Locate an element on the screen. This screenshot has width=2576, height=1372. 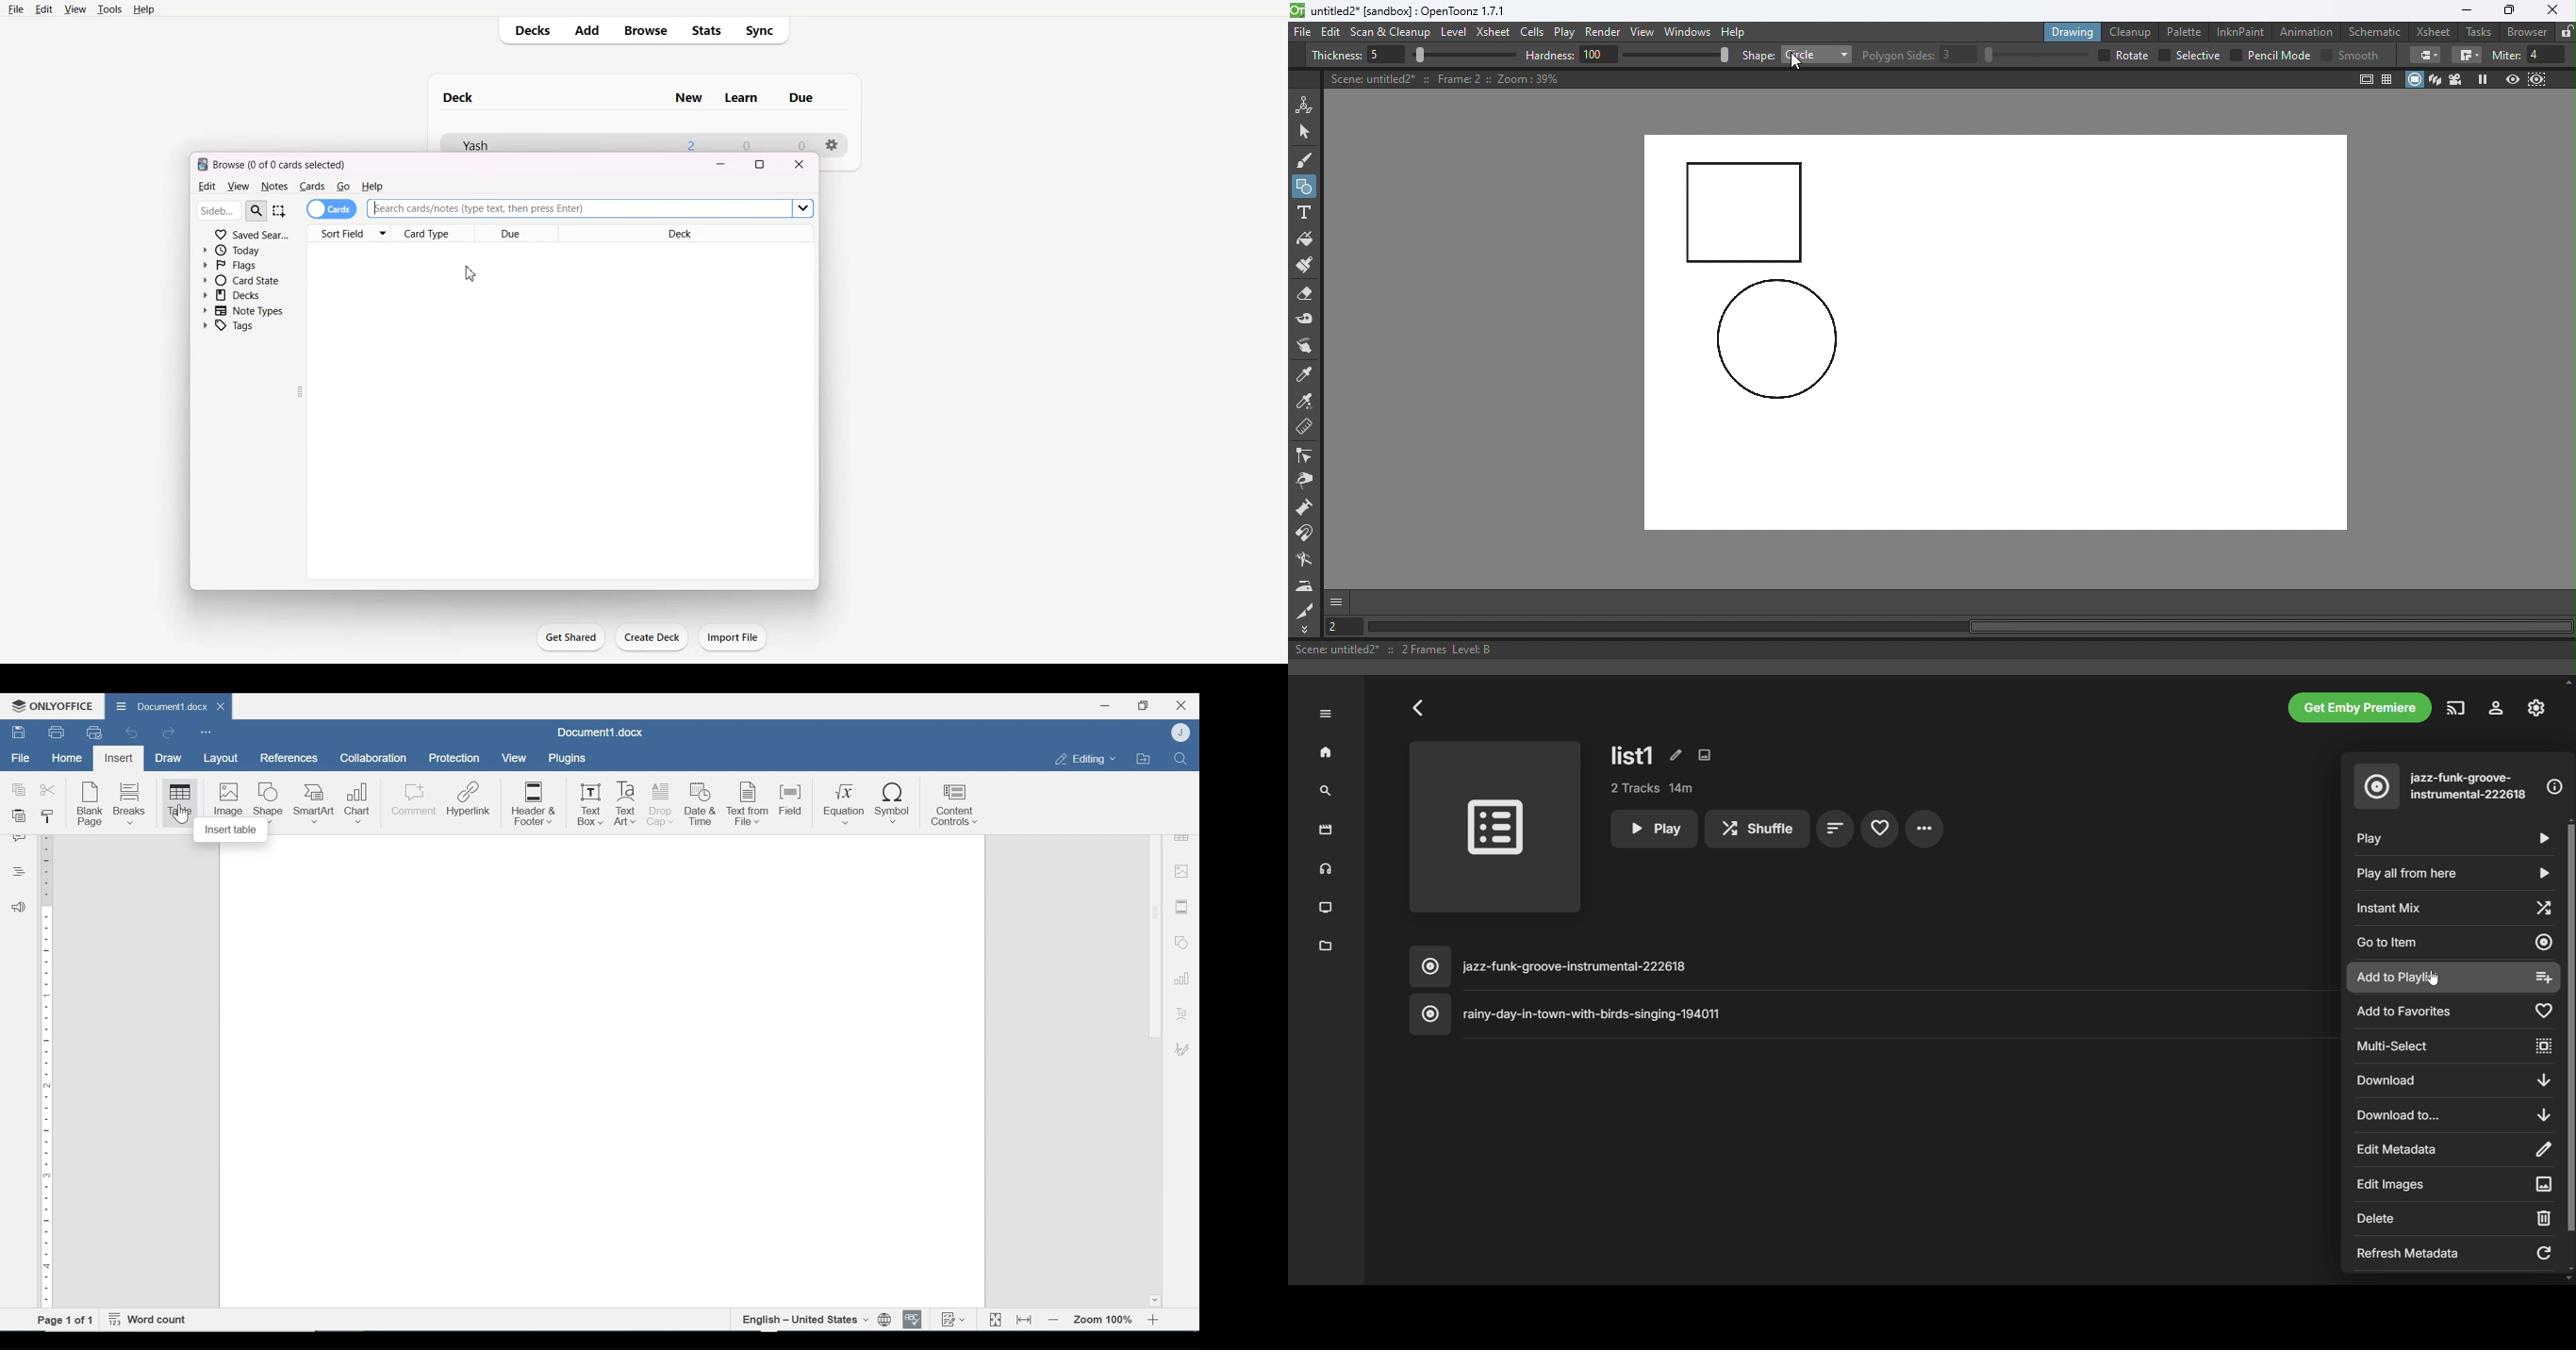
File name is located at coordinates (1410, 11).